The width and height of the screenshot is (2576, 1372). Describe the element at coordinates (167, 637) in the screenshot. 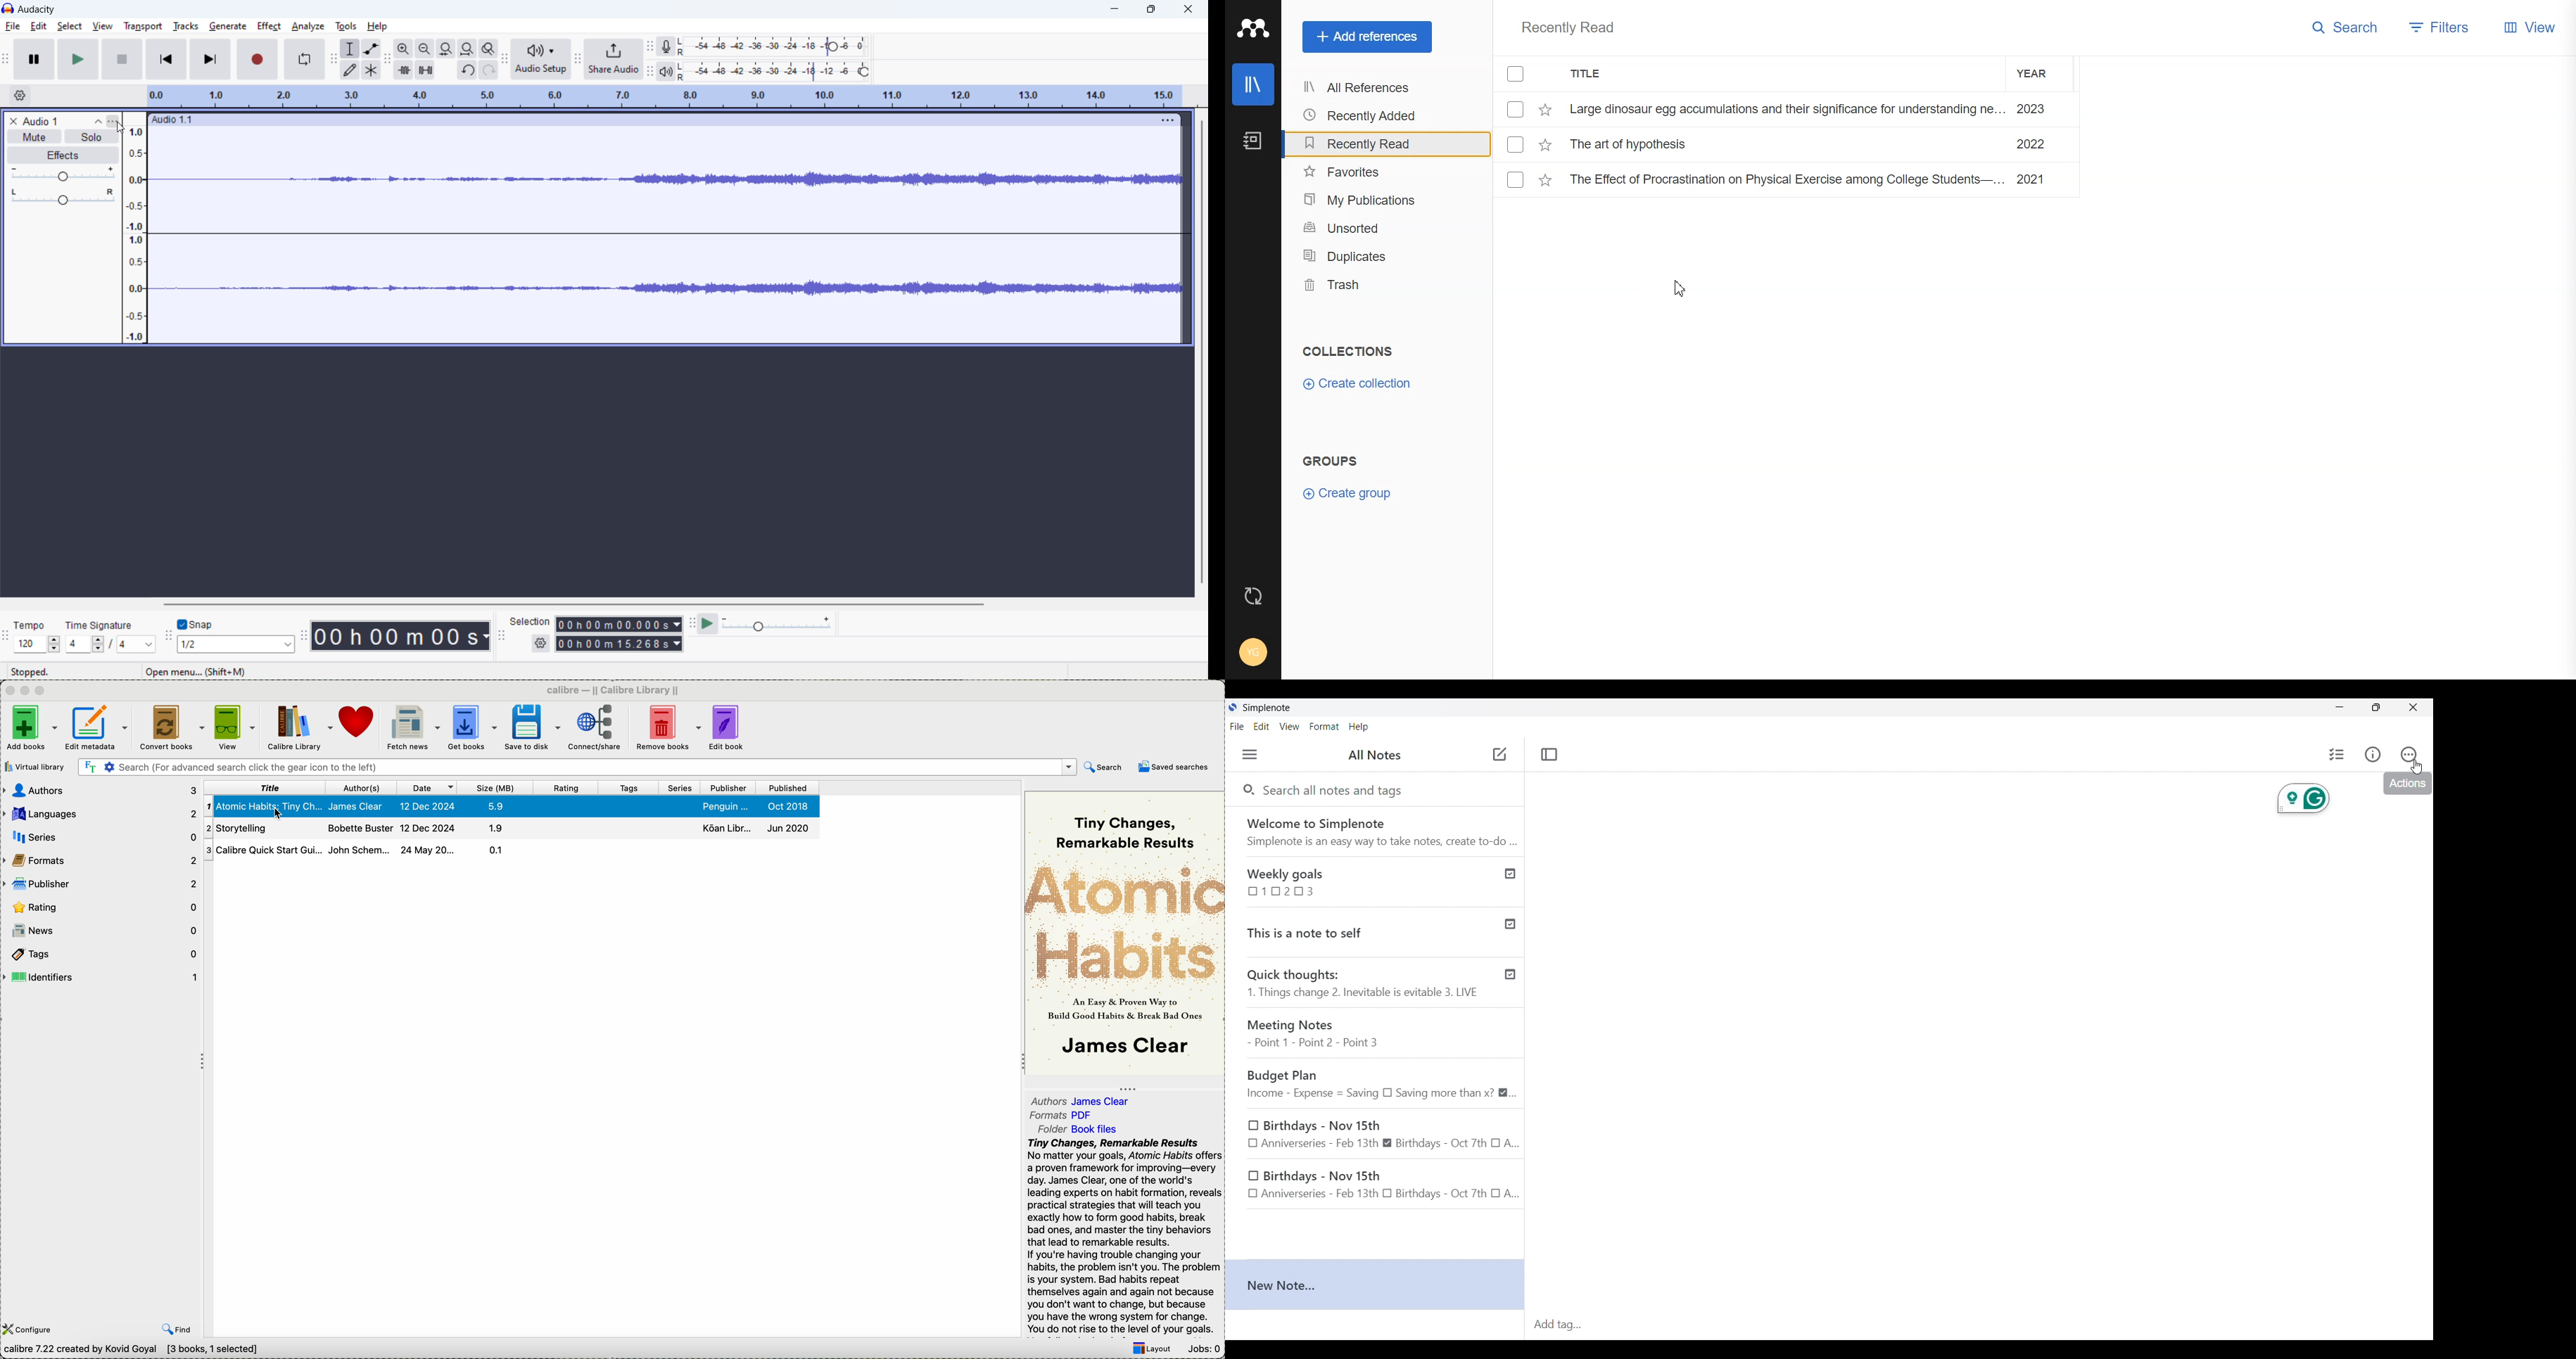

I see `snapping toolbar` at that location.